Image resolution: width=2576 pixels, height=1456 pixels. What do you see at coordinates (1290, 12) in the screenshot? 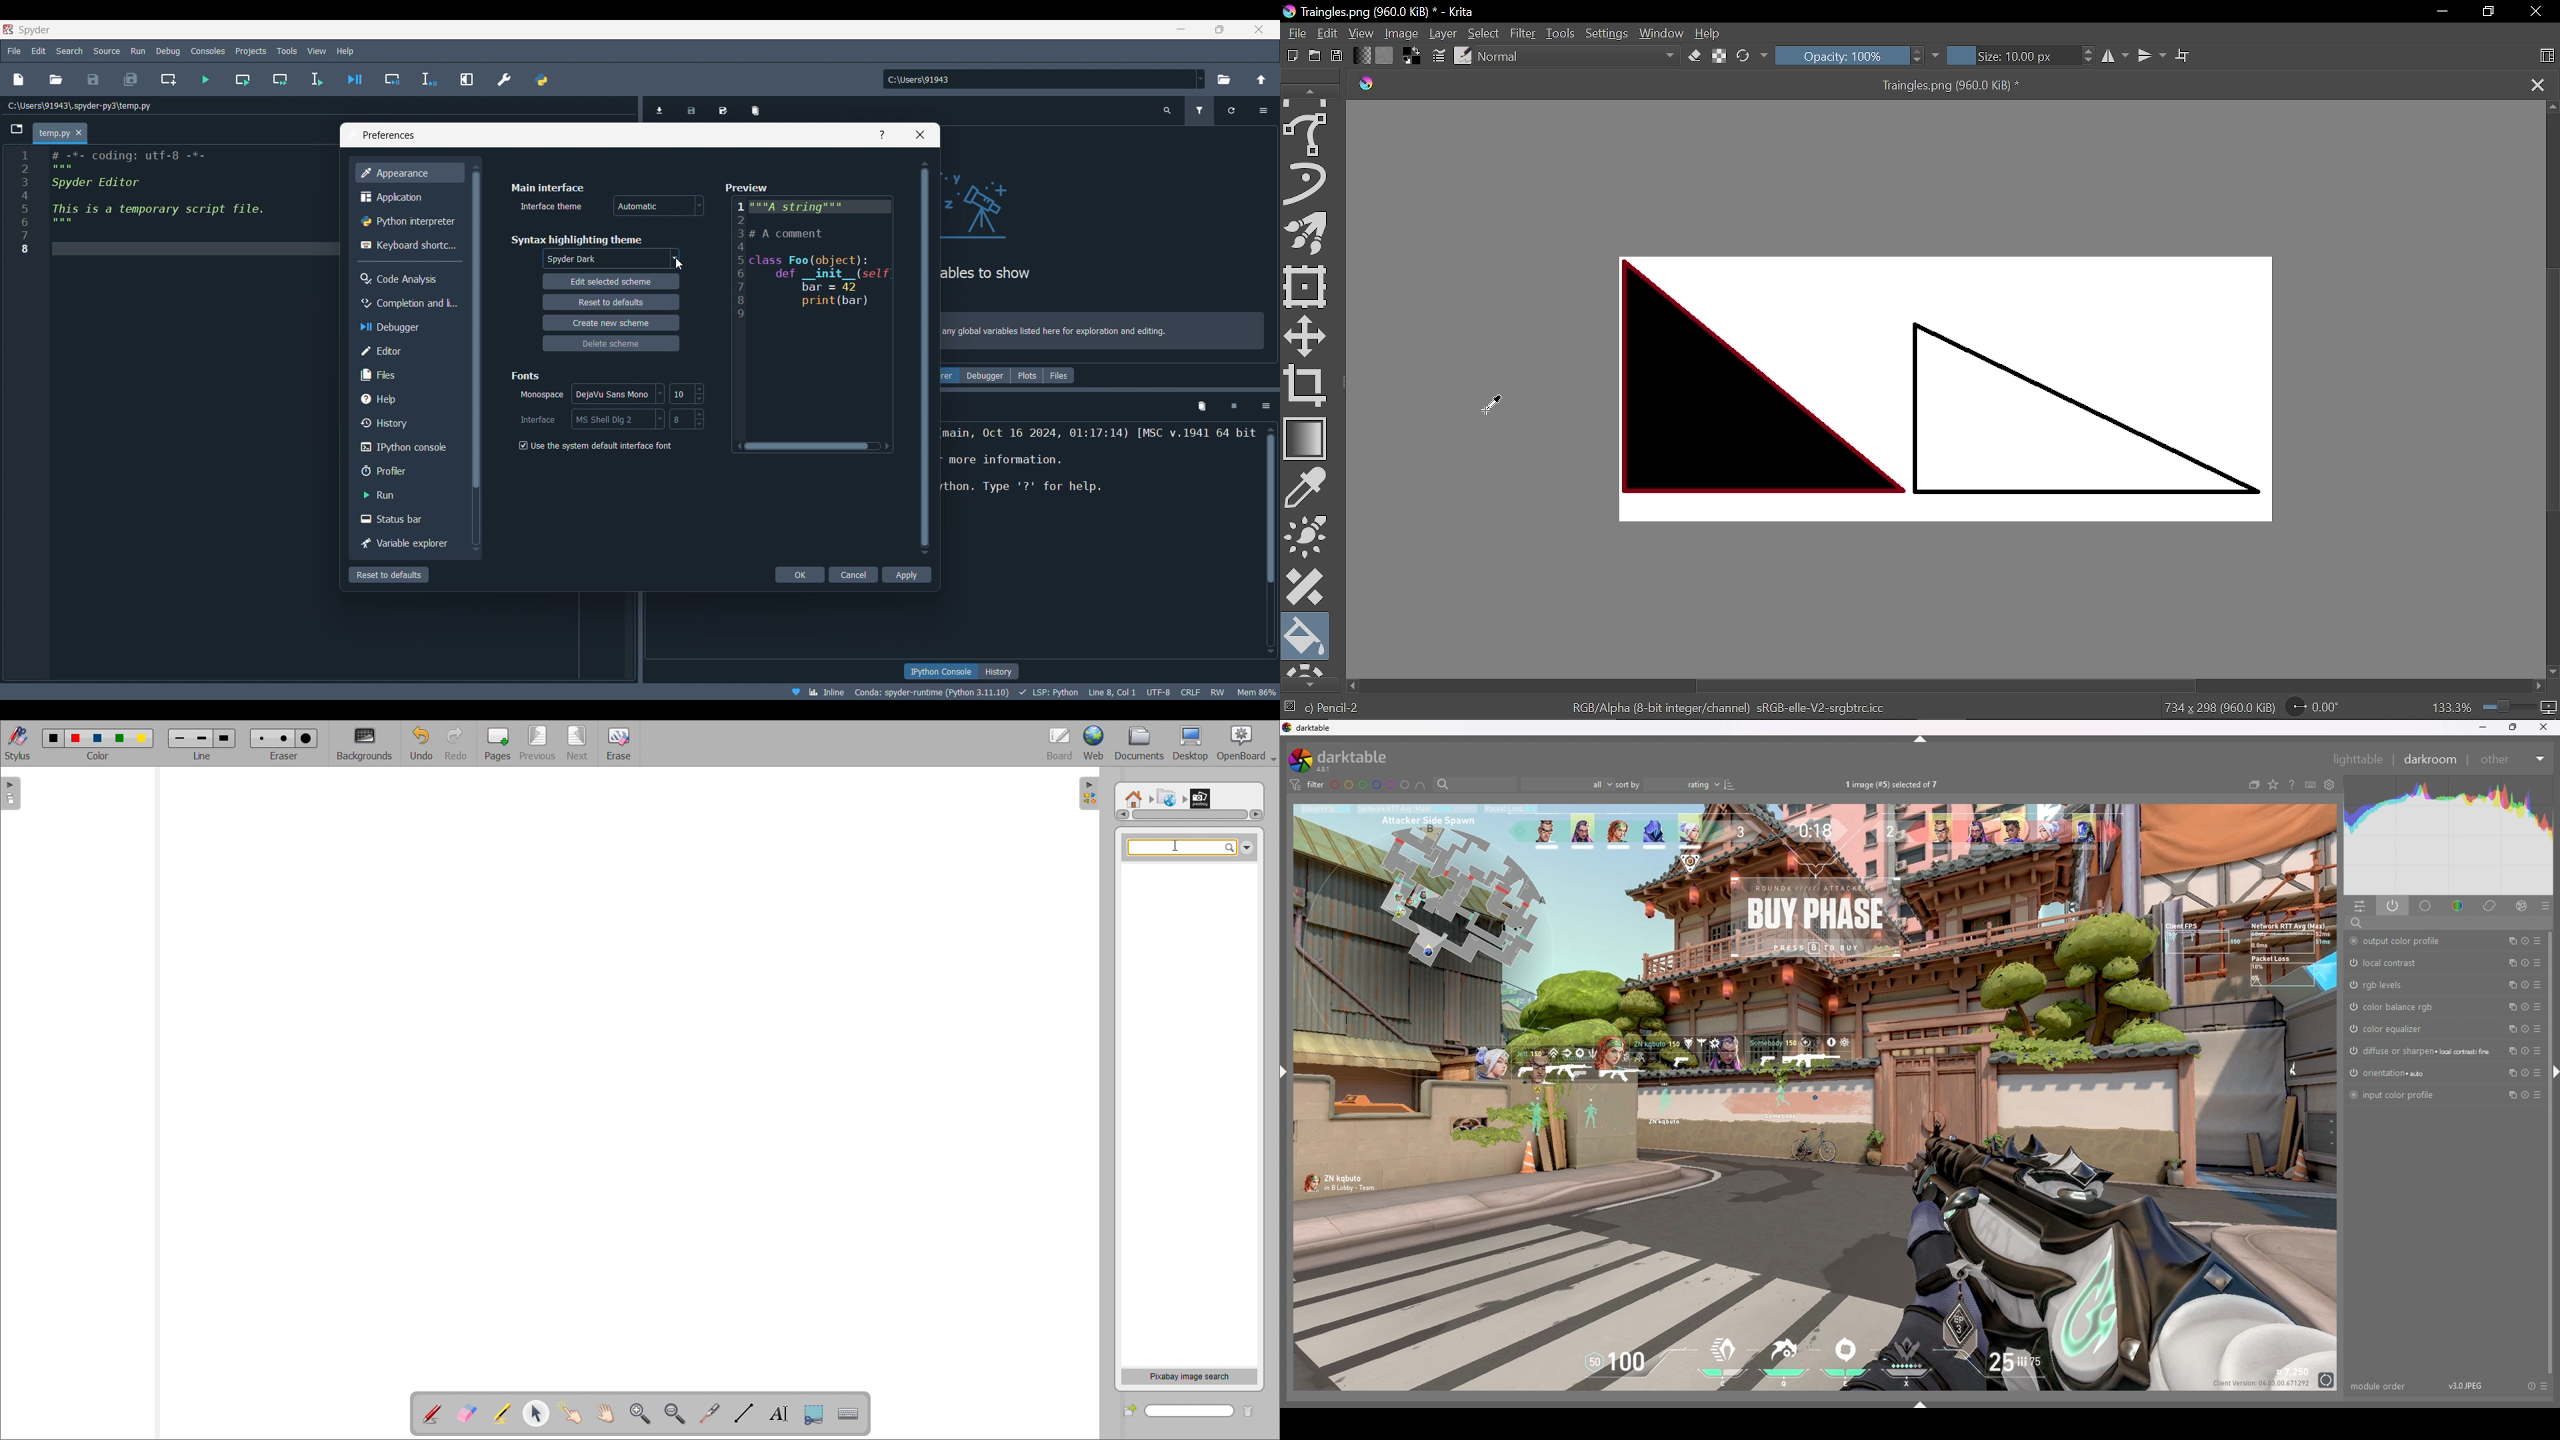
I see `App icon` at bounding box center [1290, 12].